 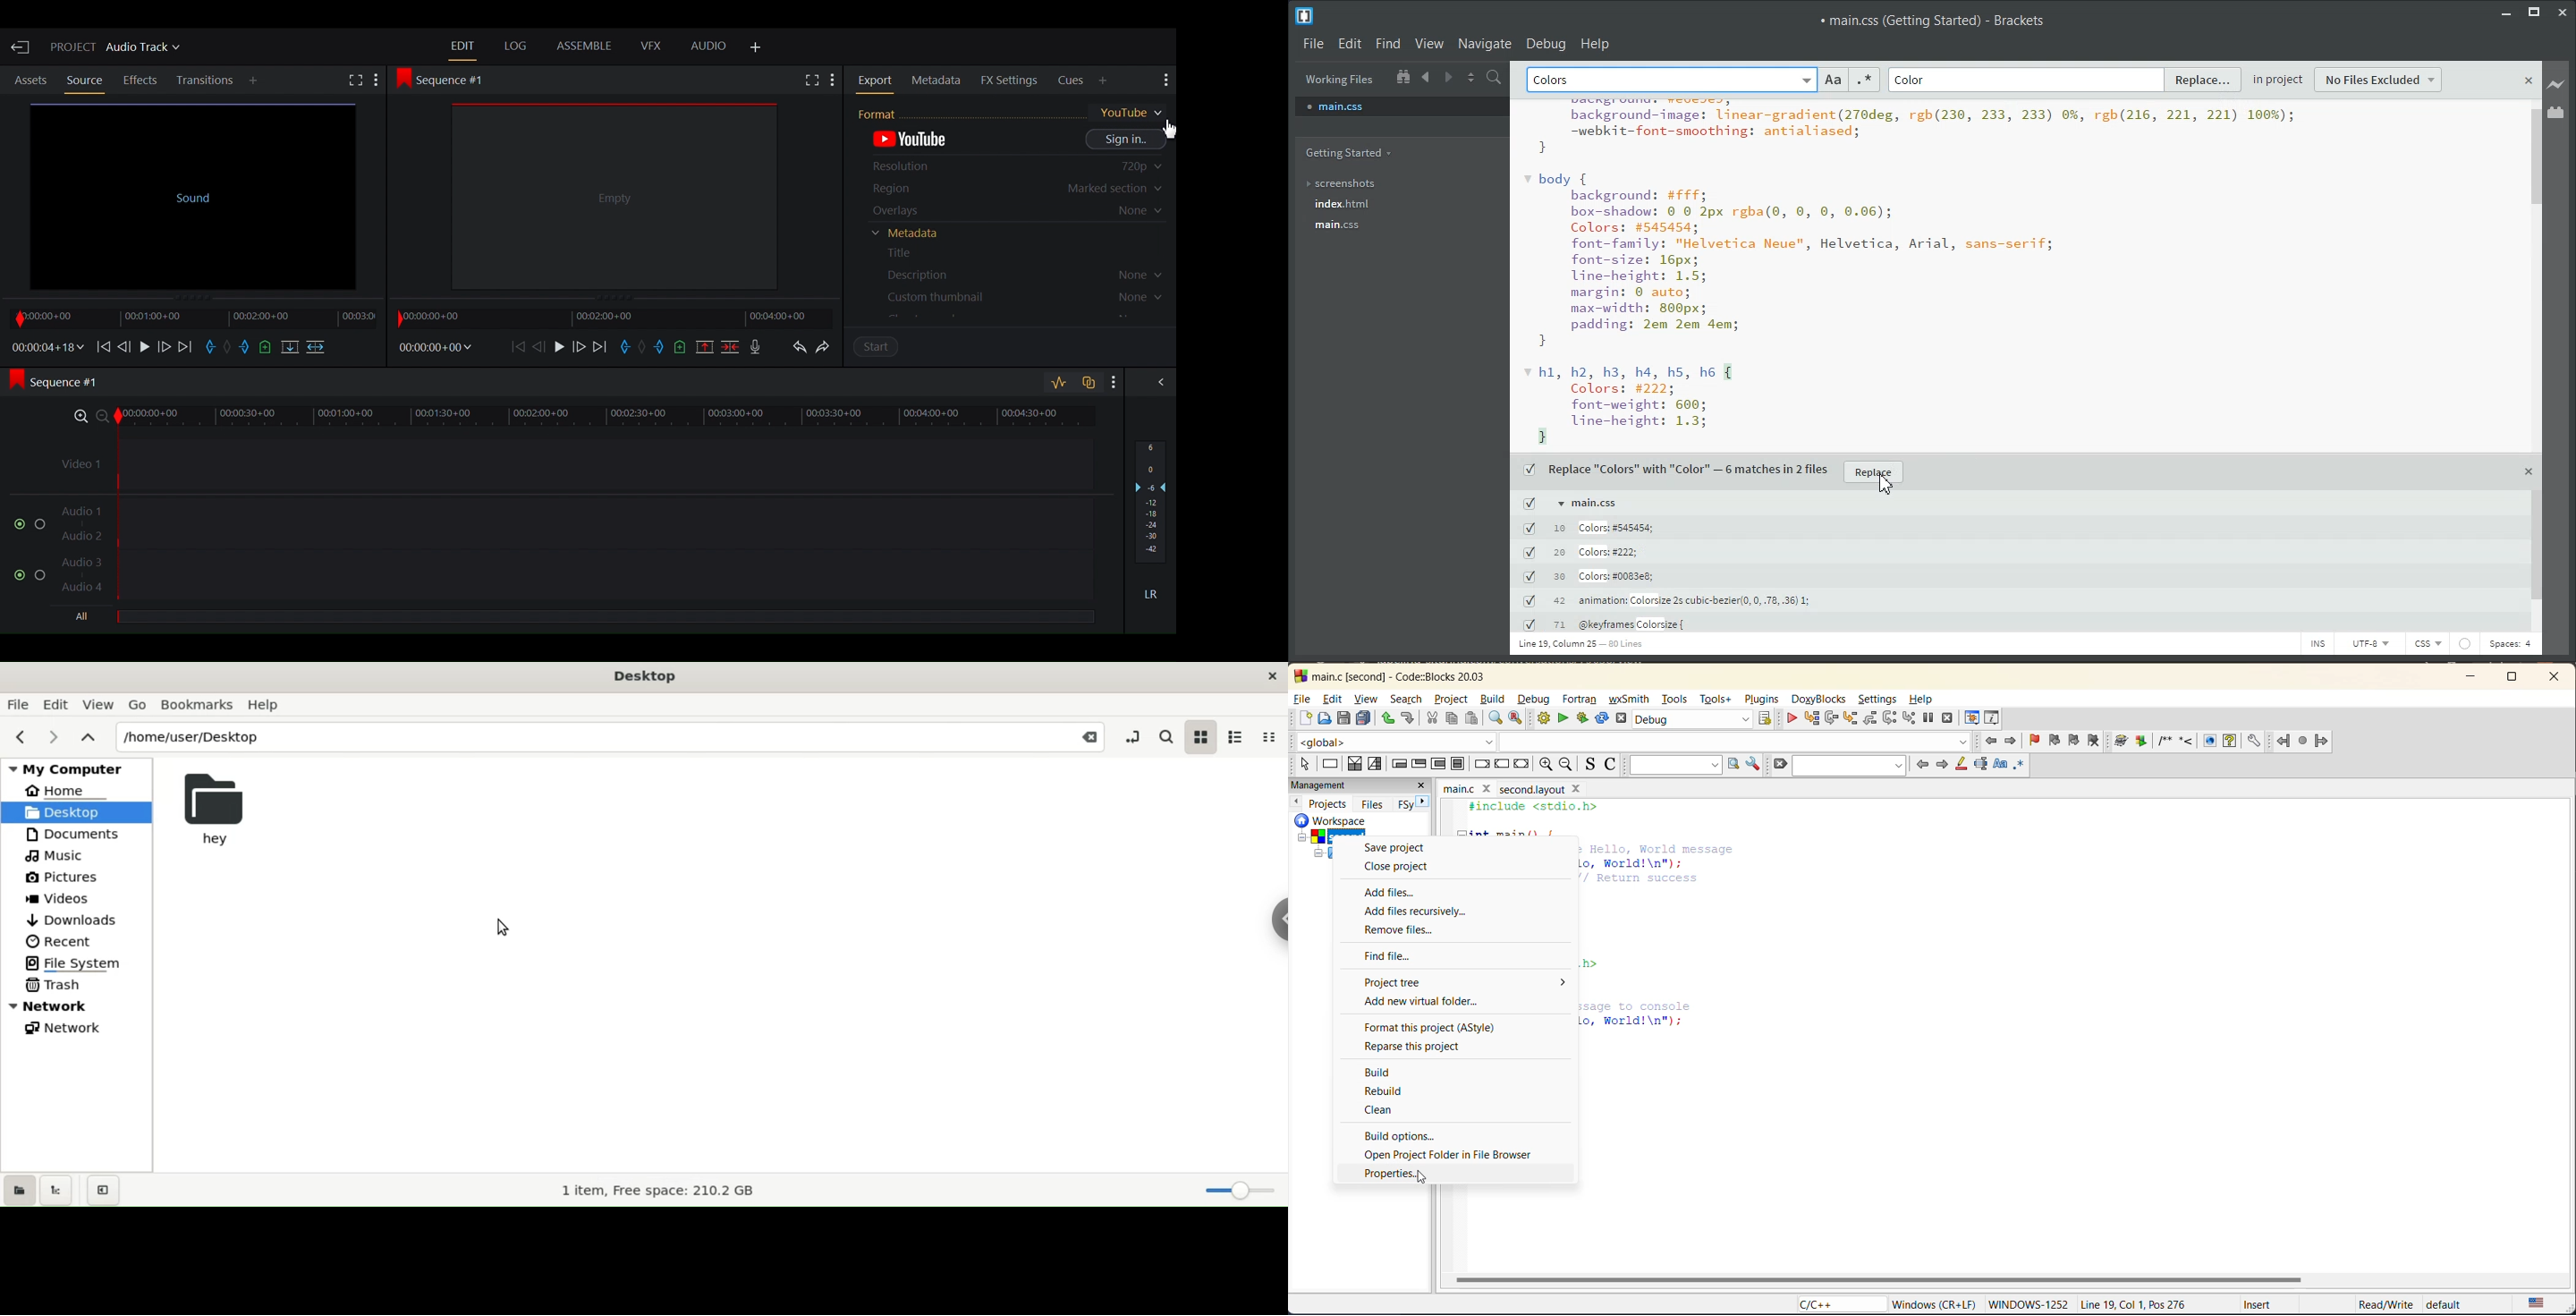 What do you see at coordinates (1580, 643) in the screenshot?
I see `Line 19, Column 25 — 80 Lines` at bounding box center [1580, 643].